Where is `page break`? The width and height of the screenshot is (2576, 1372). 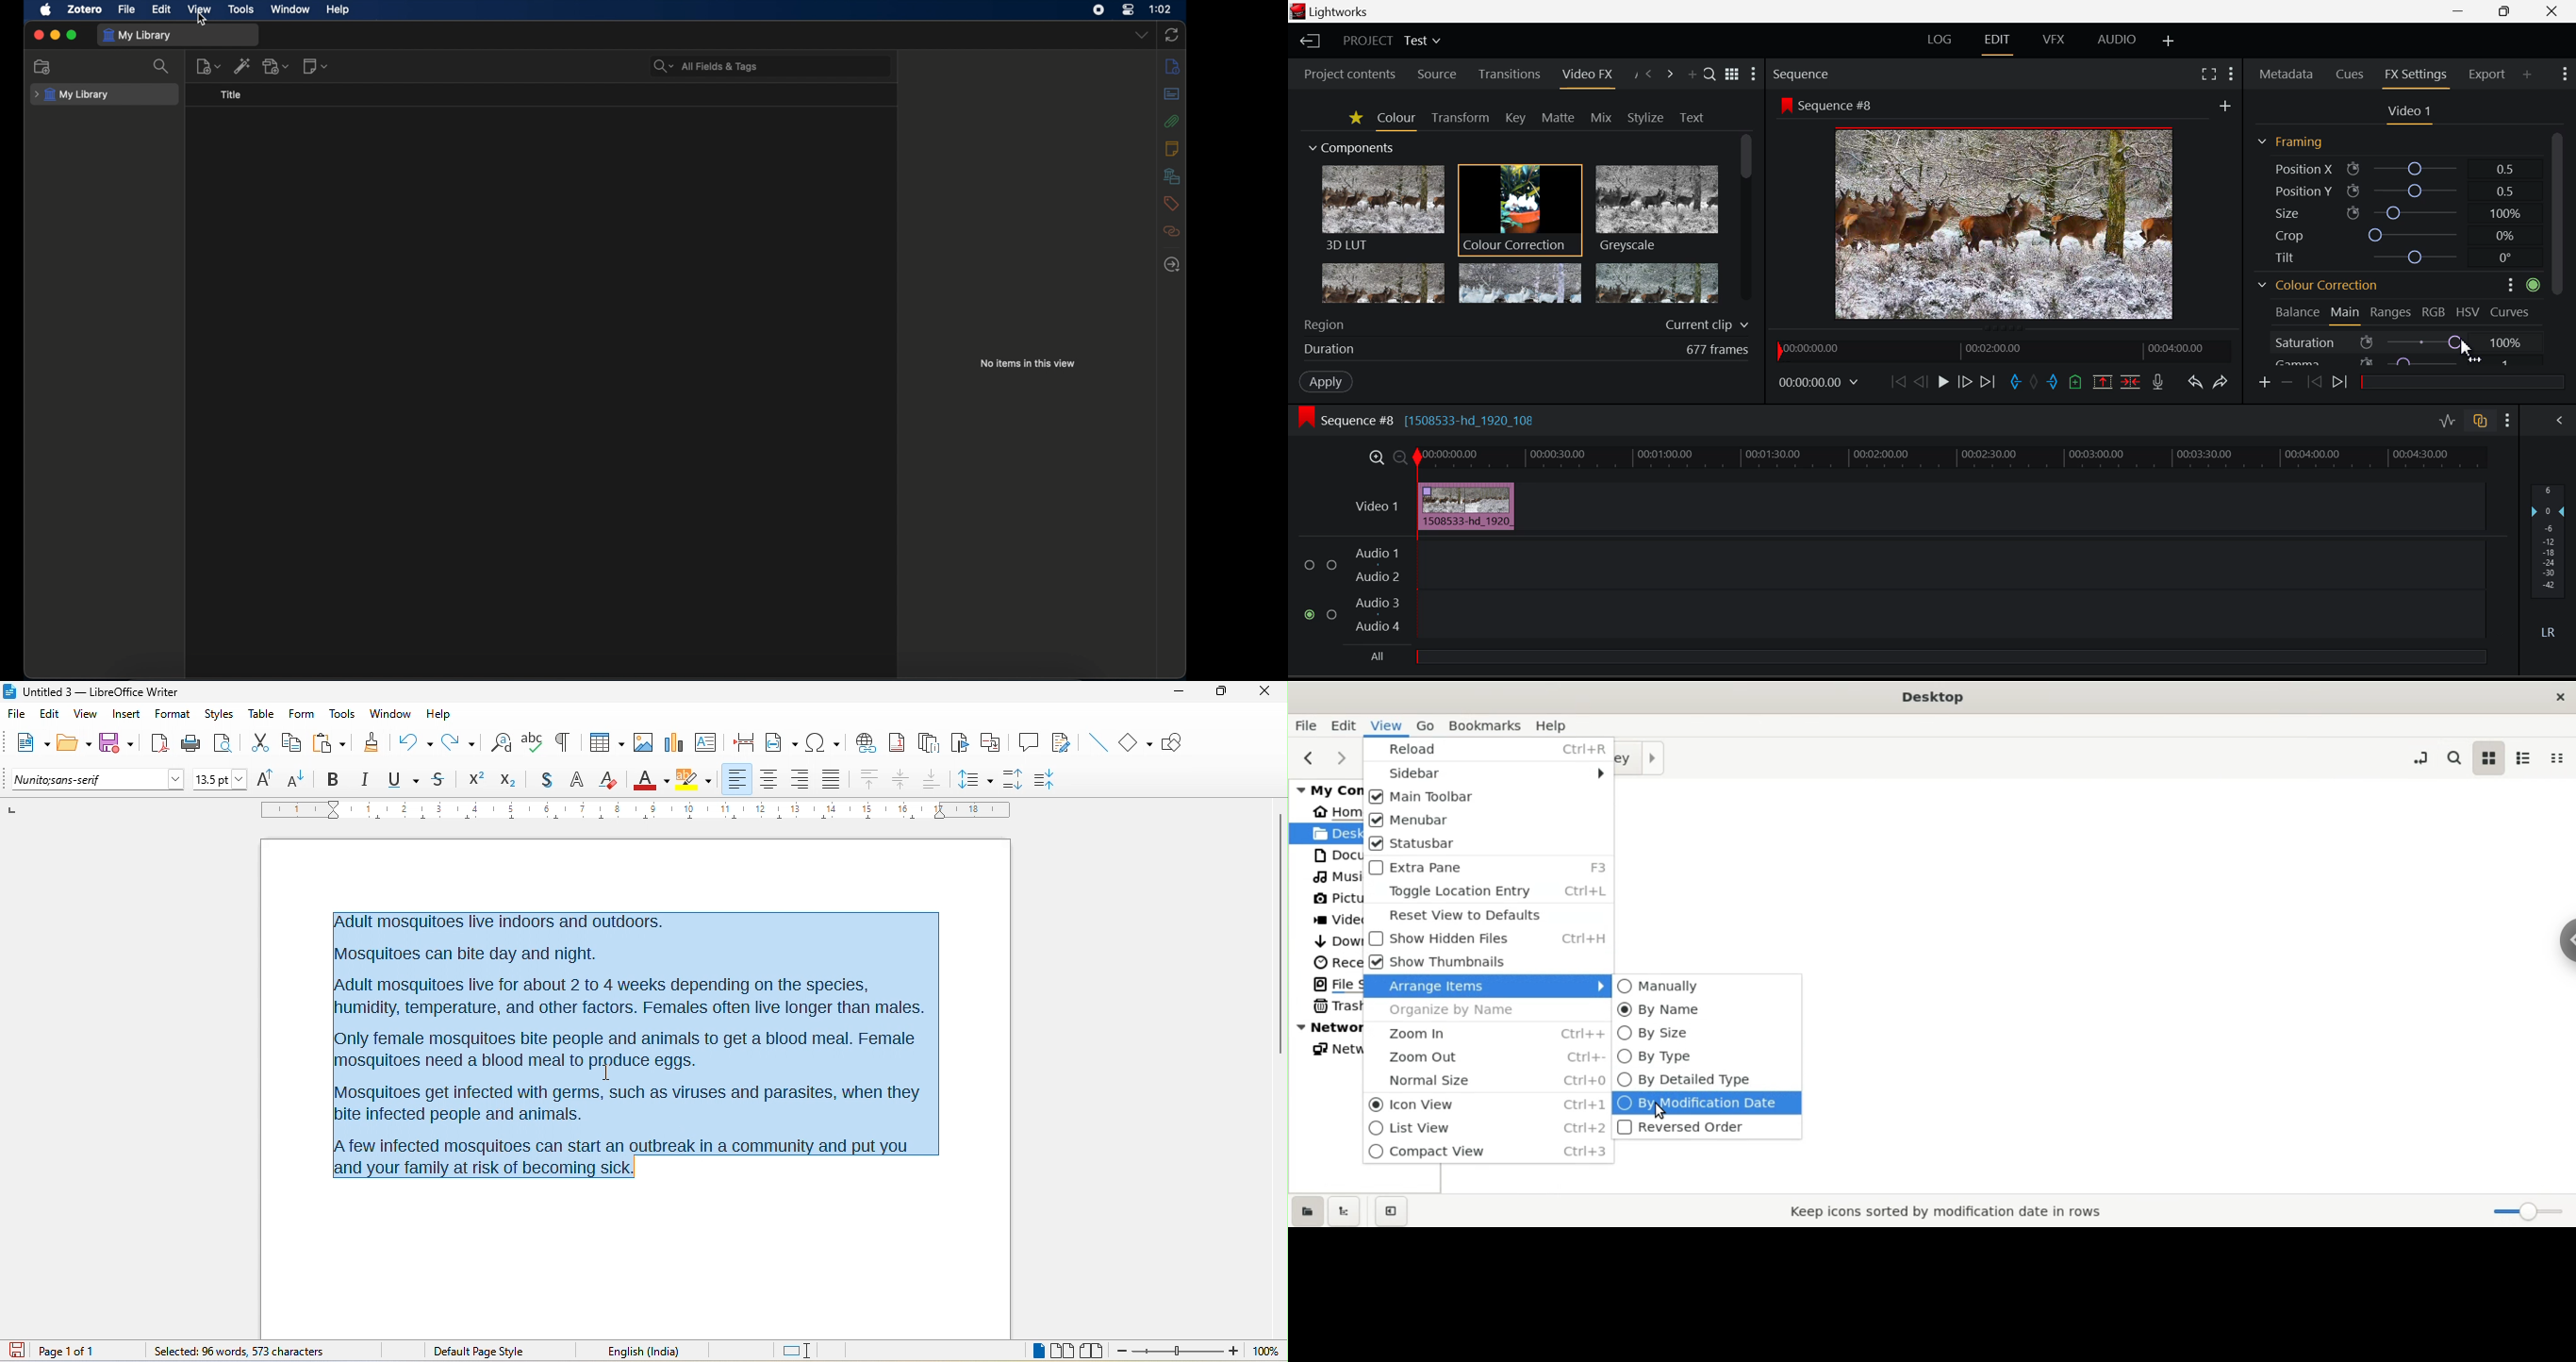 page break is located at coordinates (747, 744).